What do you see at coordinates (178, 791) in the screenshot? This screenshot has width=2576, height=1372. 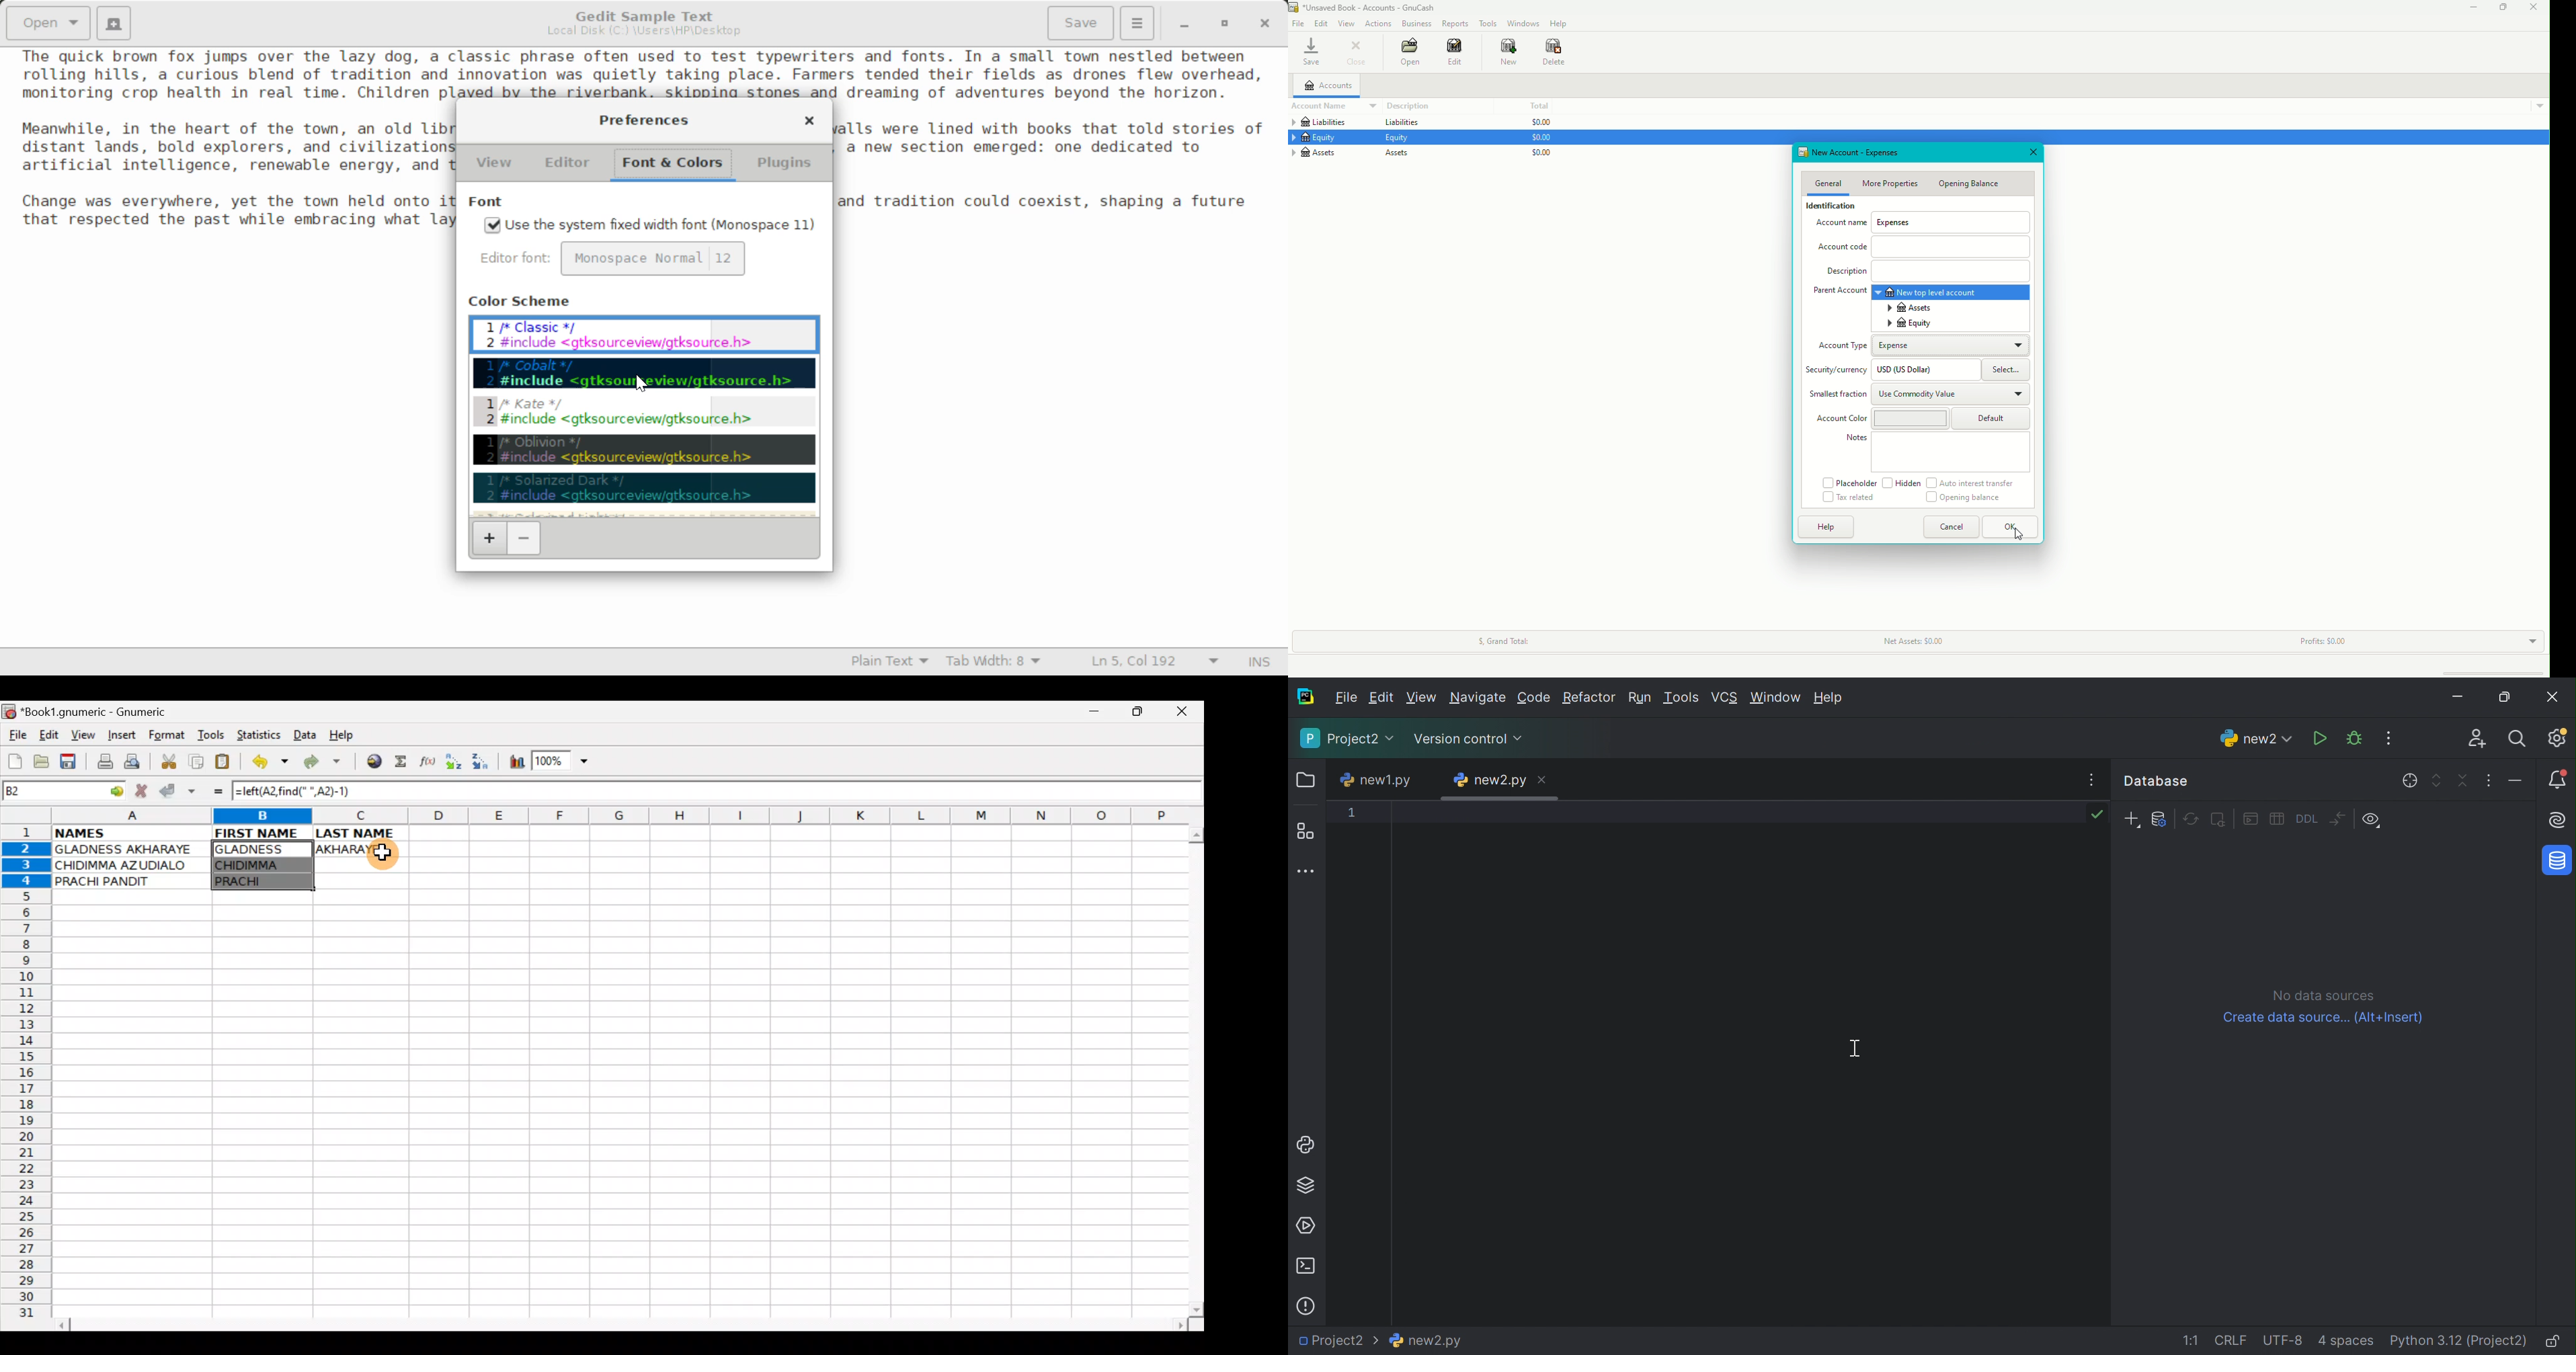 I see `Accept change` at bounding box center [178, 791].